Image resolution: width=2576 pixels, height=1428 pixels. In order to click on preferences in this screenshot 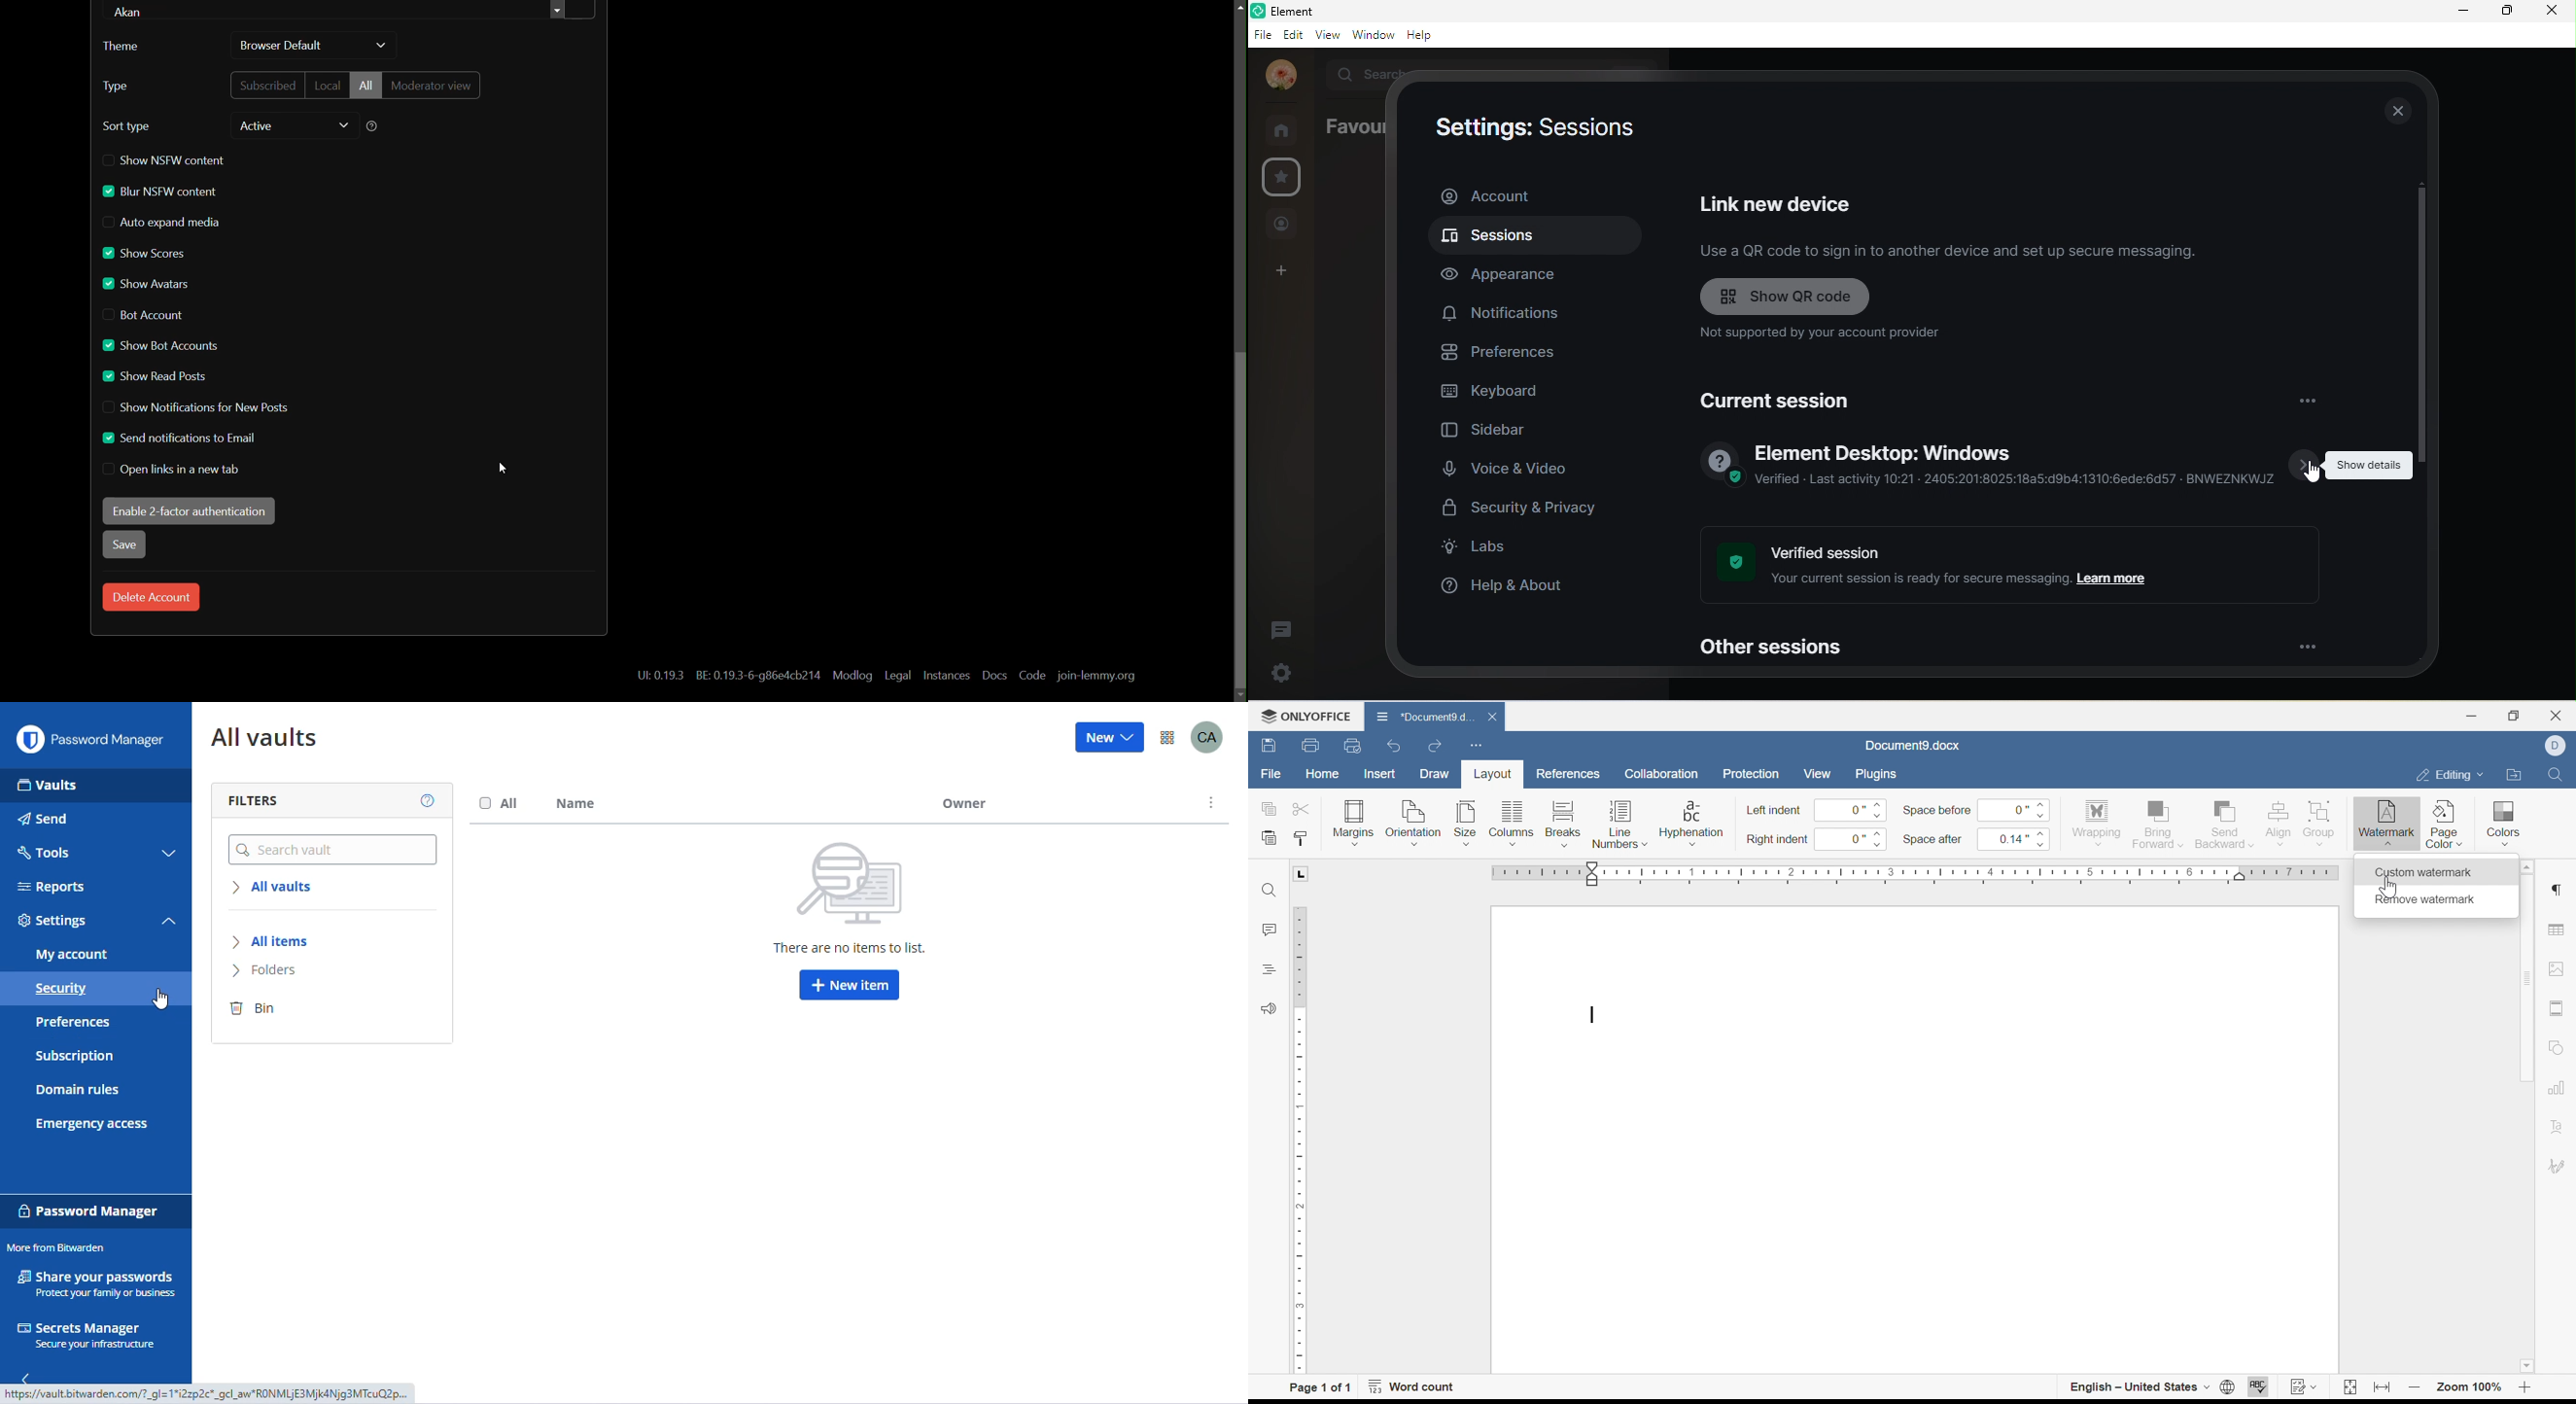, I will do `click(1508, 354)`.